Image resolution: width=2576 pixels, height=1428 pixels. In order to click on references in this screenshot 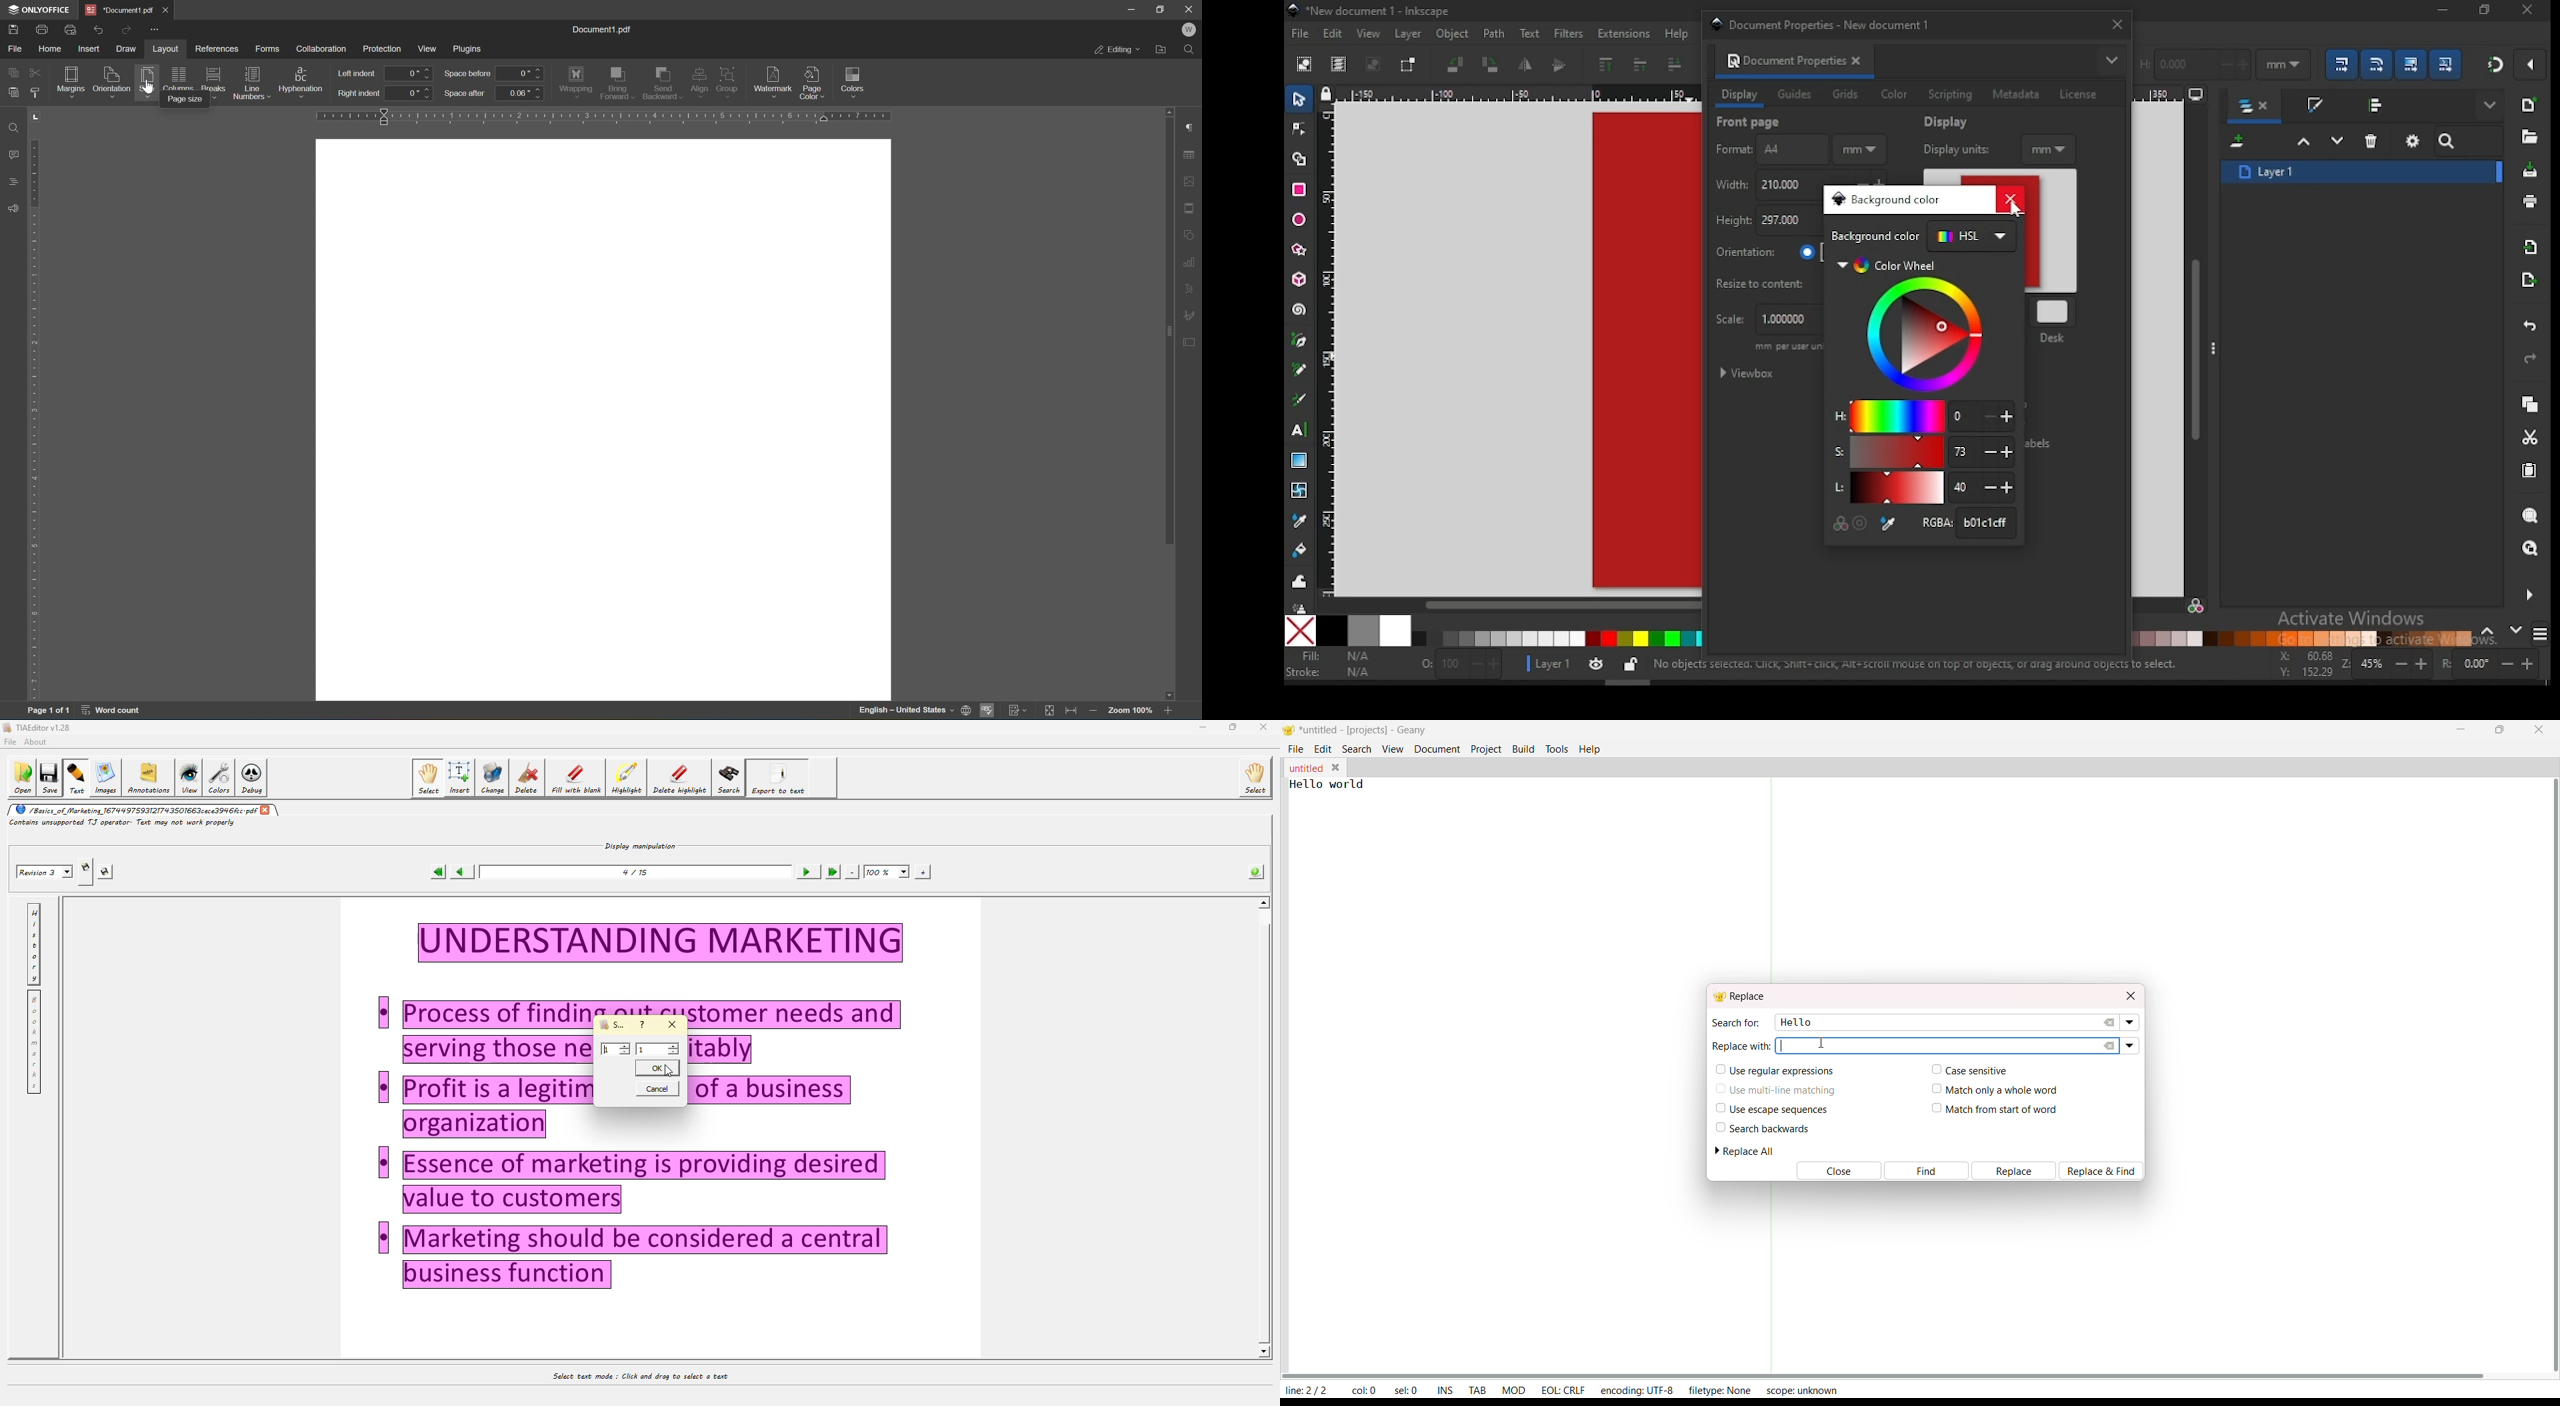, I will do `click(217, 50)`.